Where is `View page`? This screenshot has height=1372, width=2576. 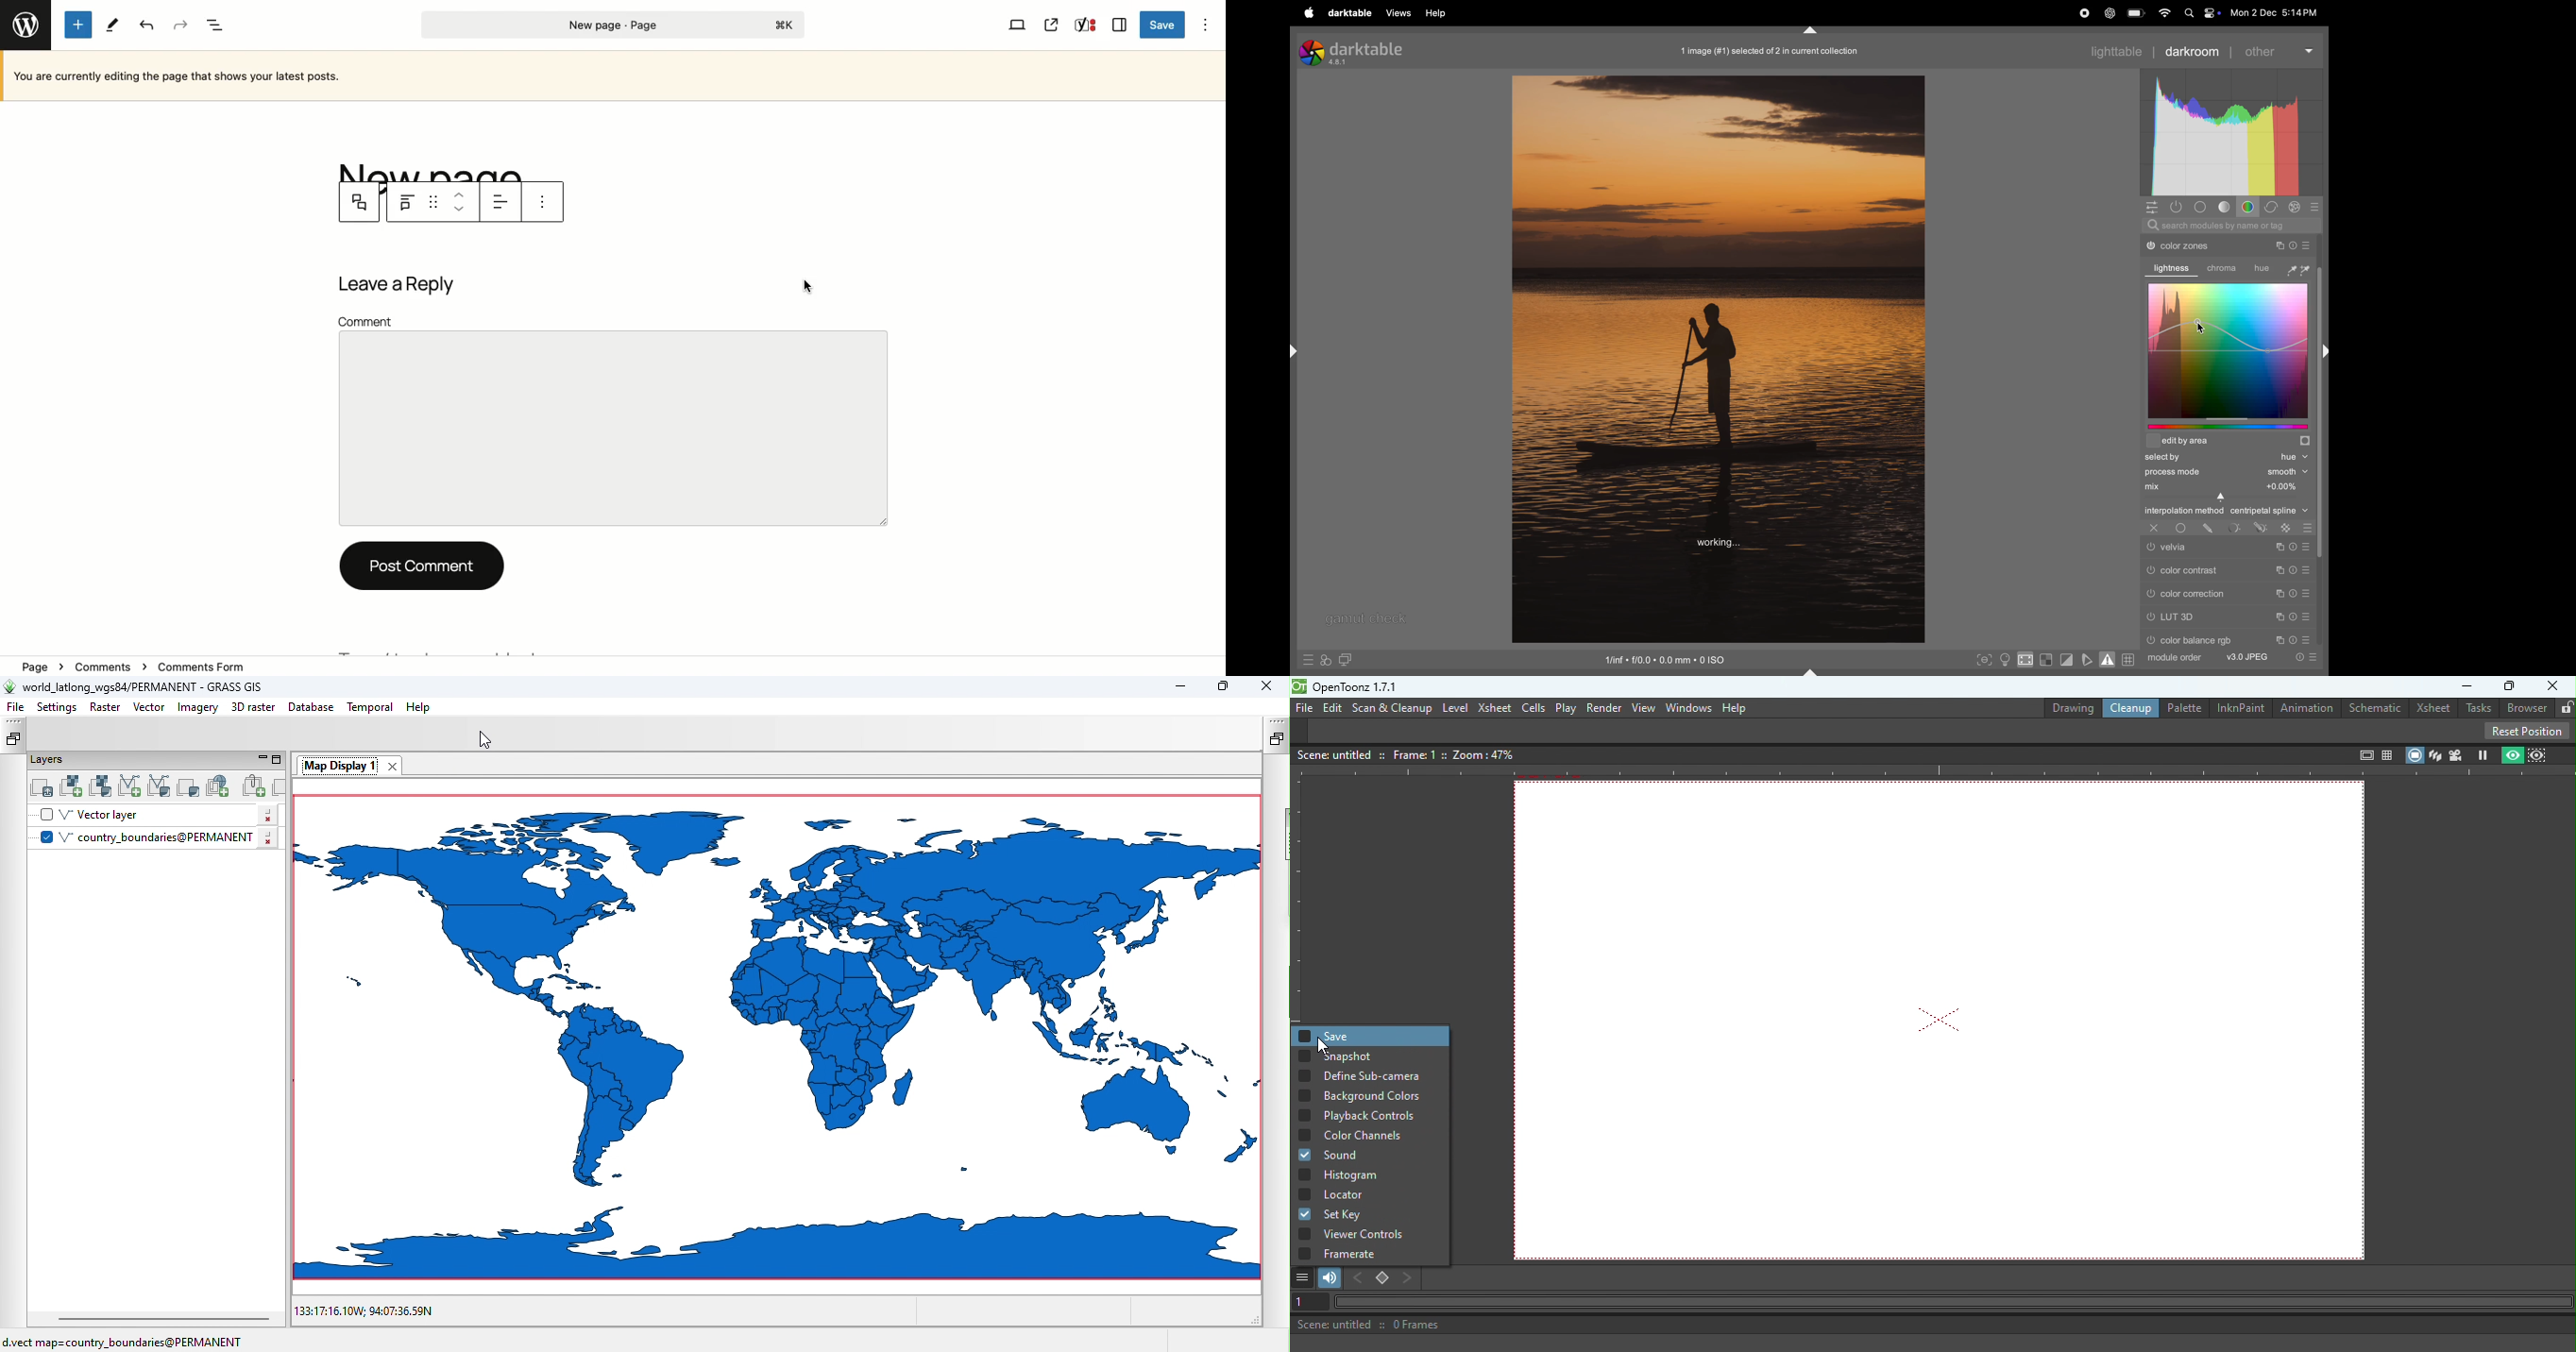 View page is located at coordinates (1052, 24).